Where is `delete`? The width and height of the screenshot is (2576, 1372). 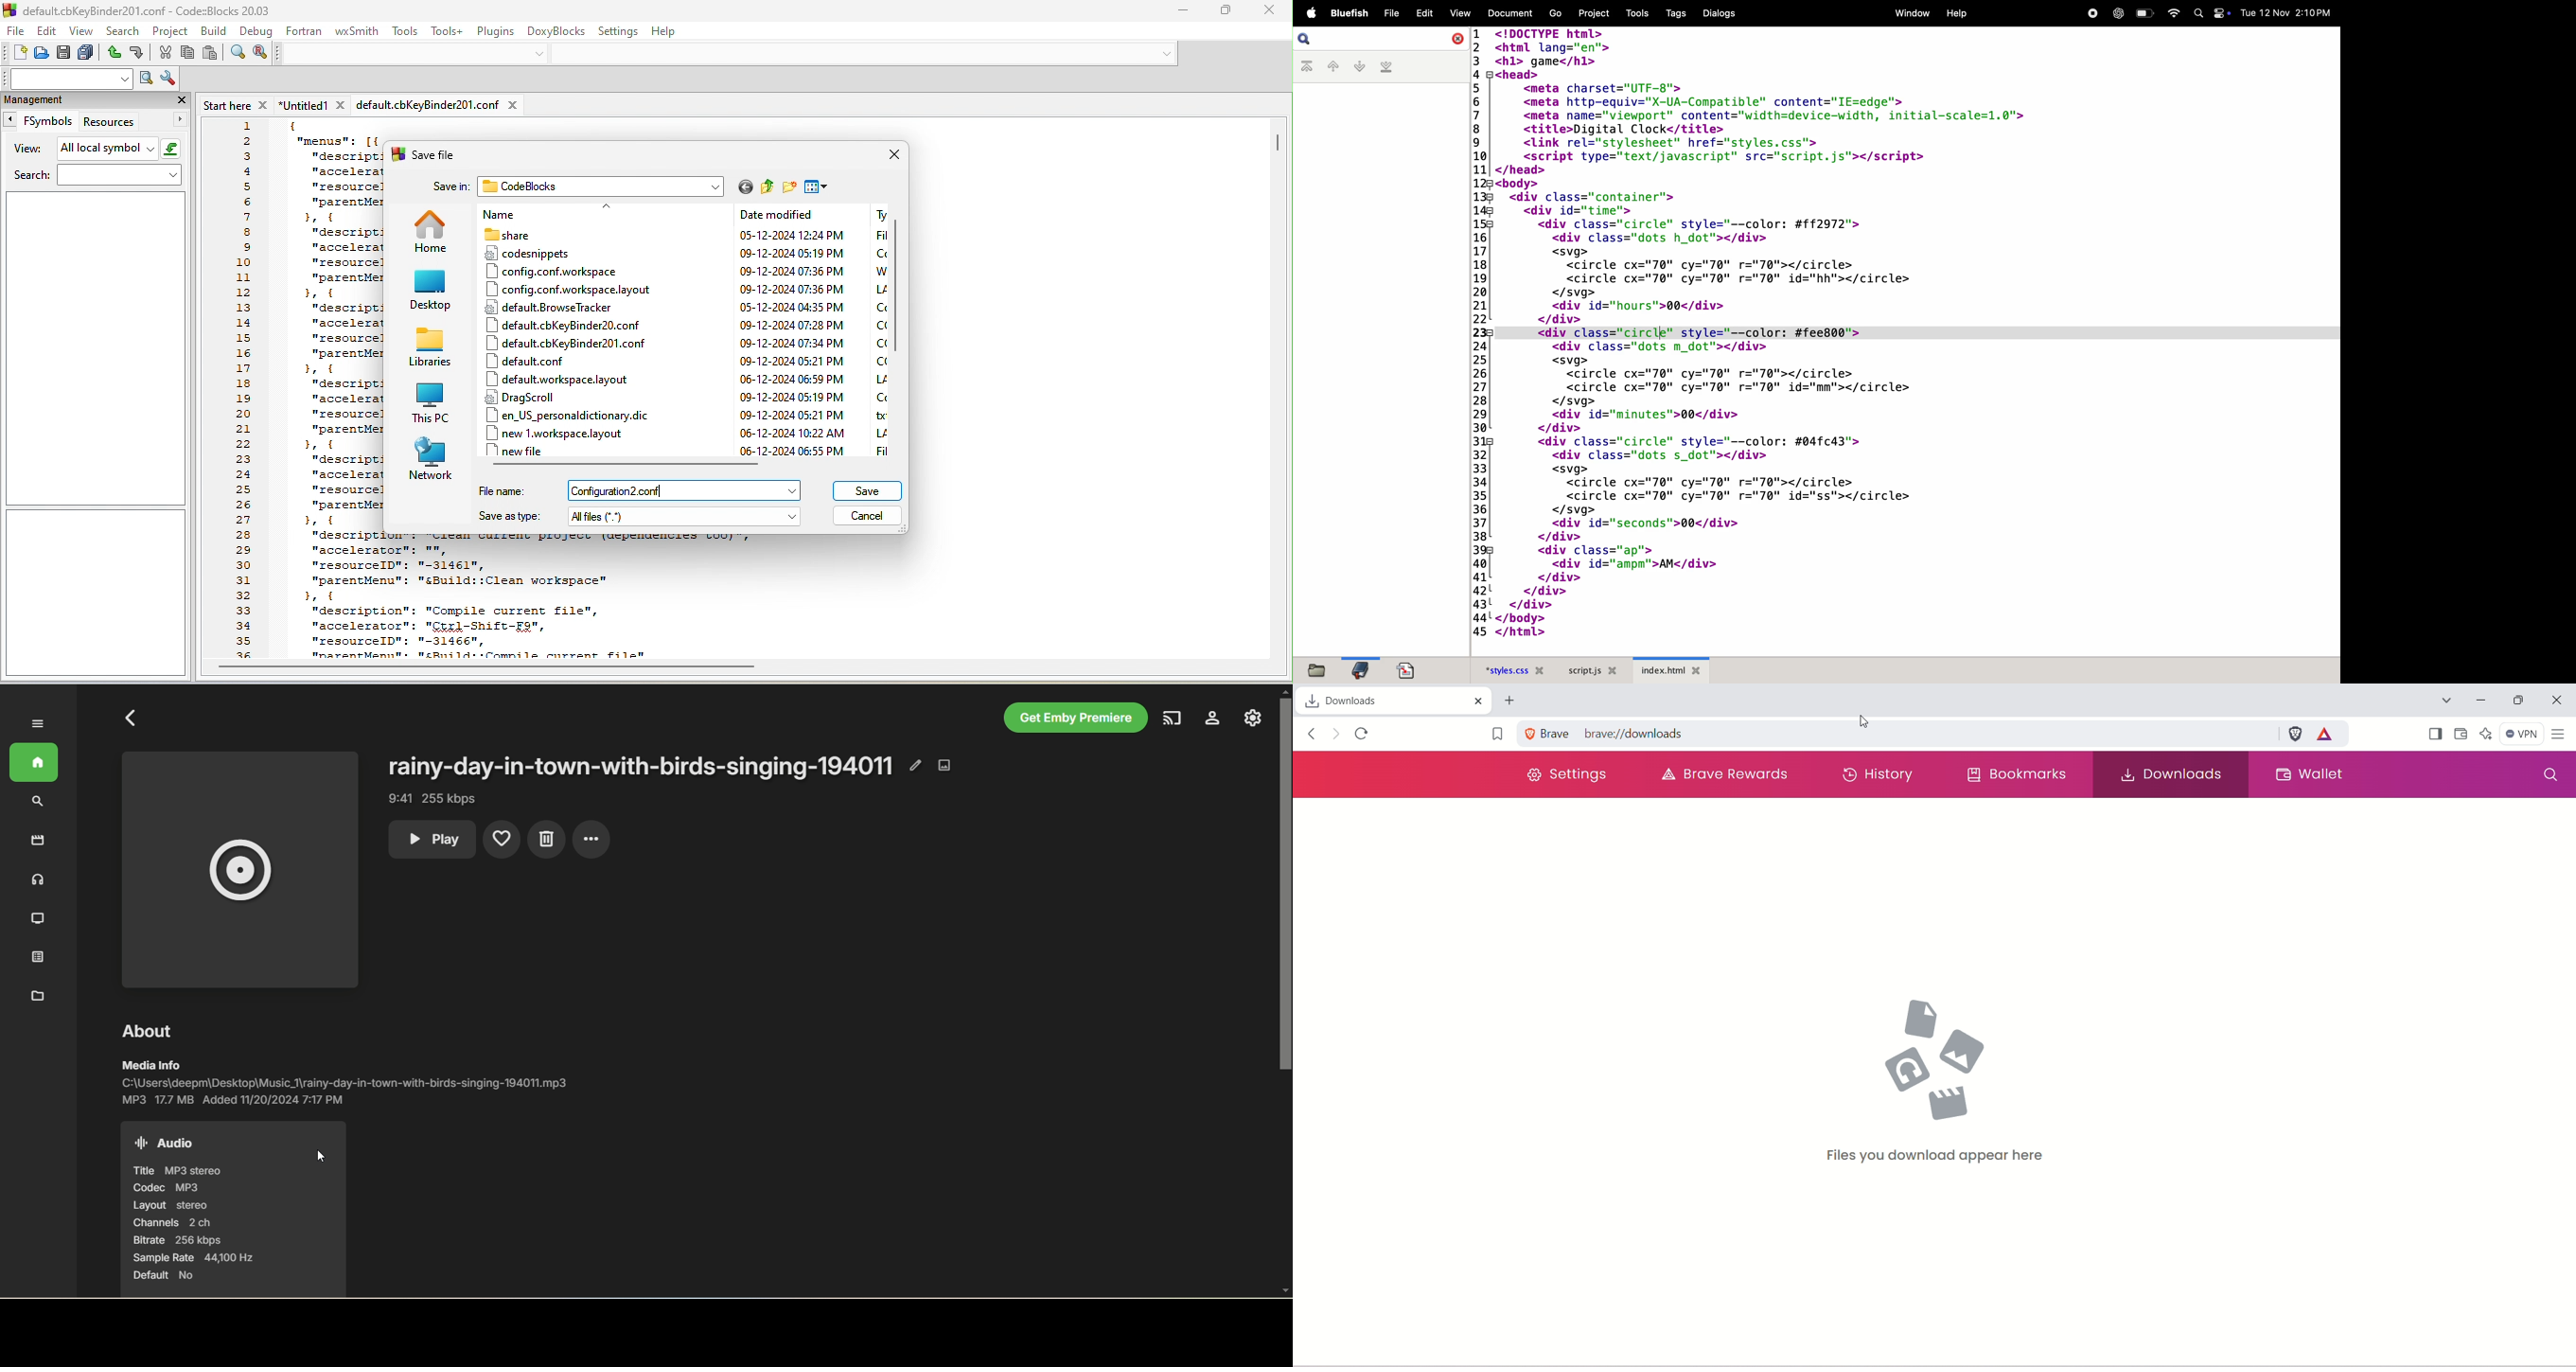 delete is located at coordinates (551, 838).